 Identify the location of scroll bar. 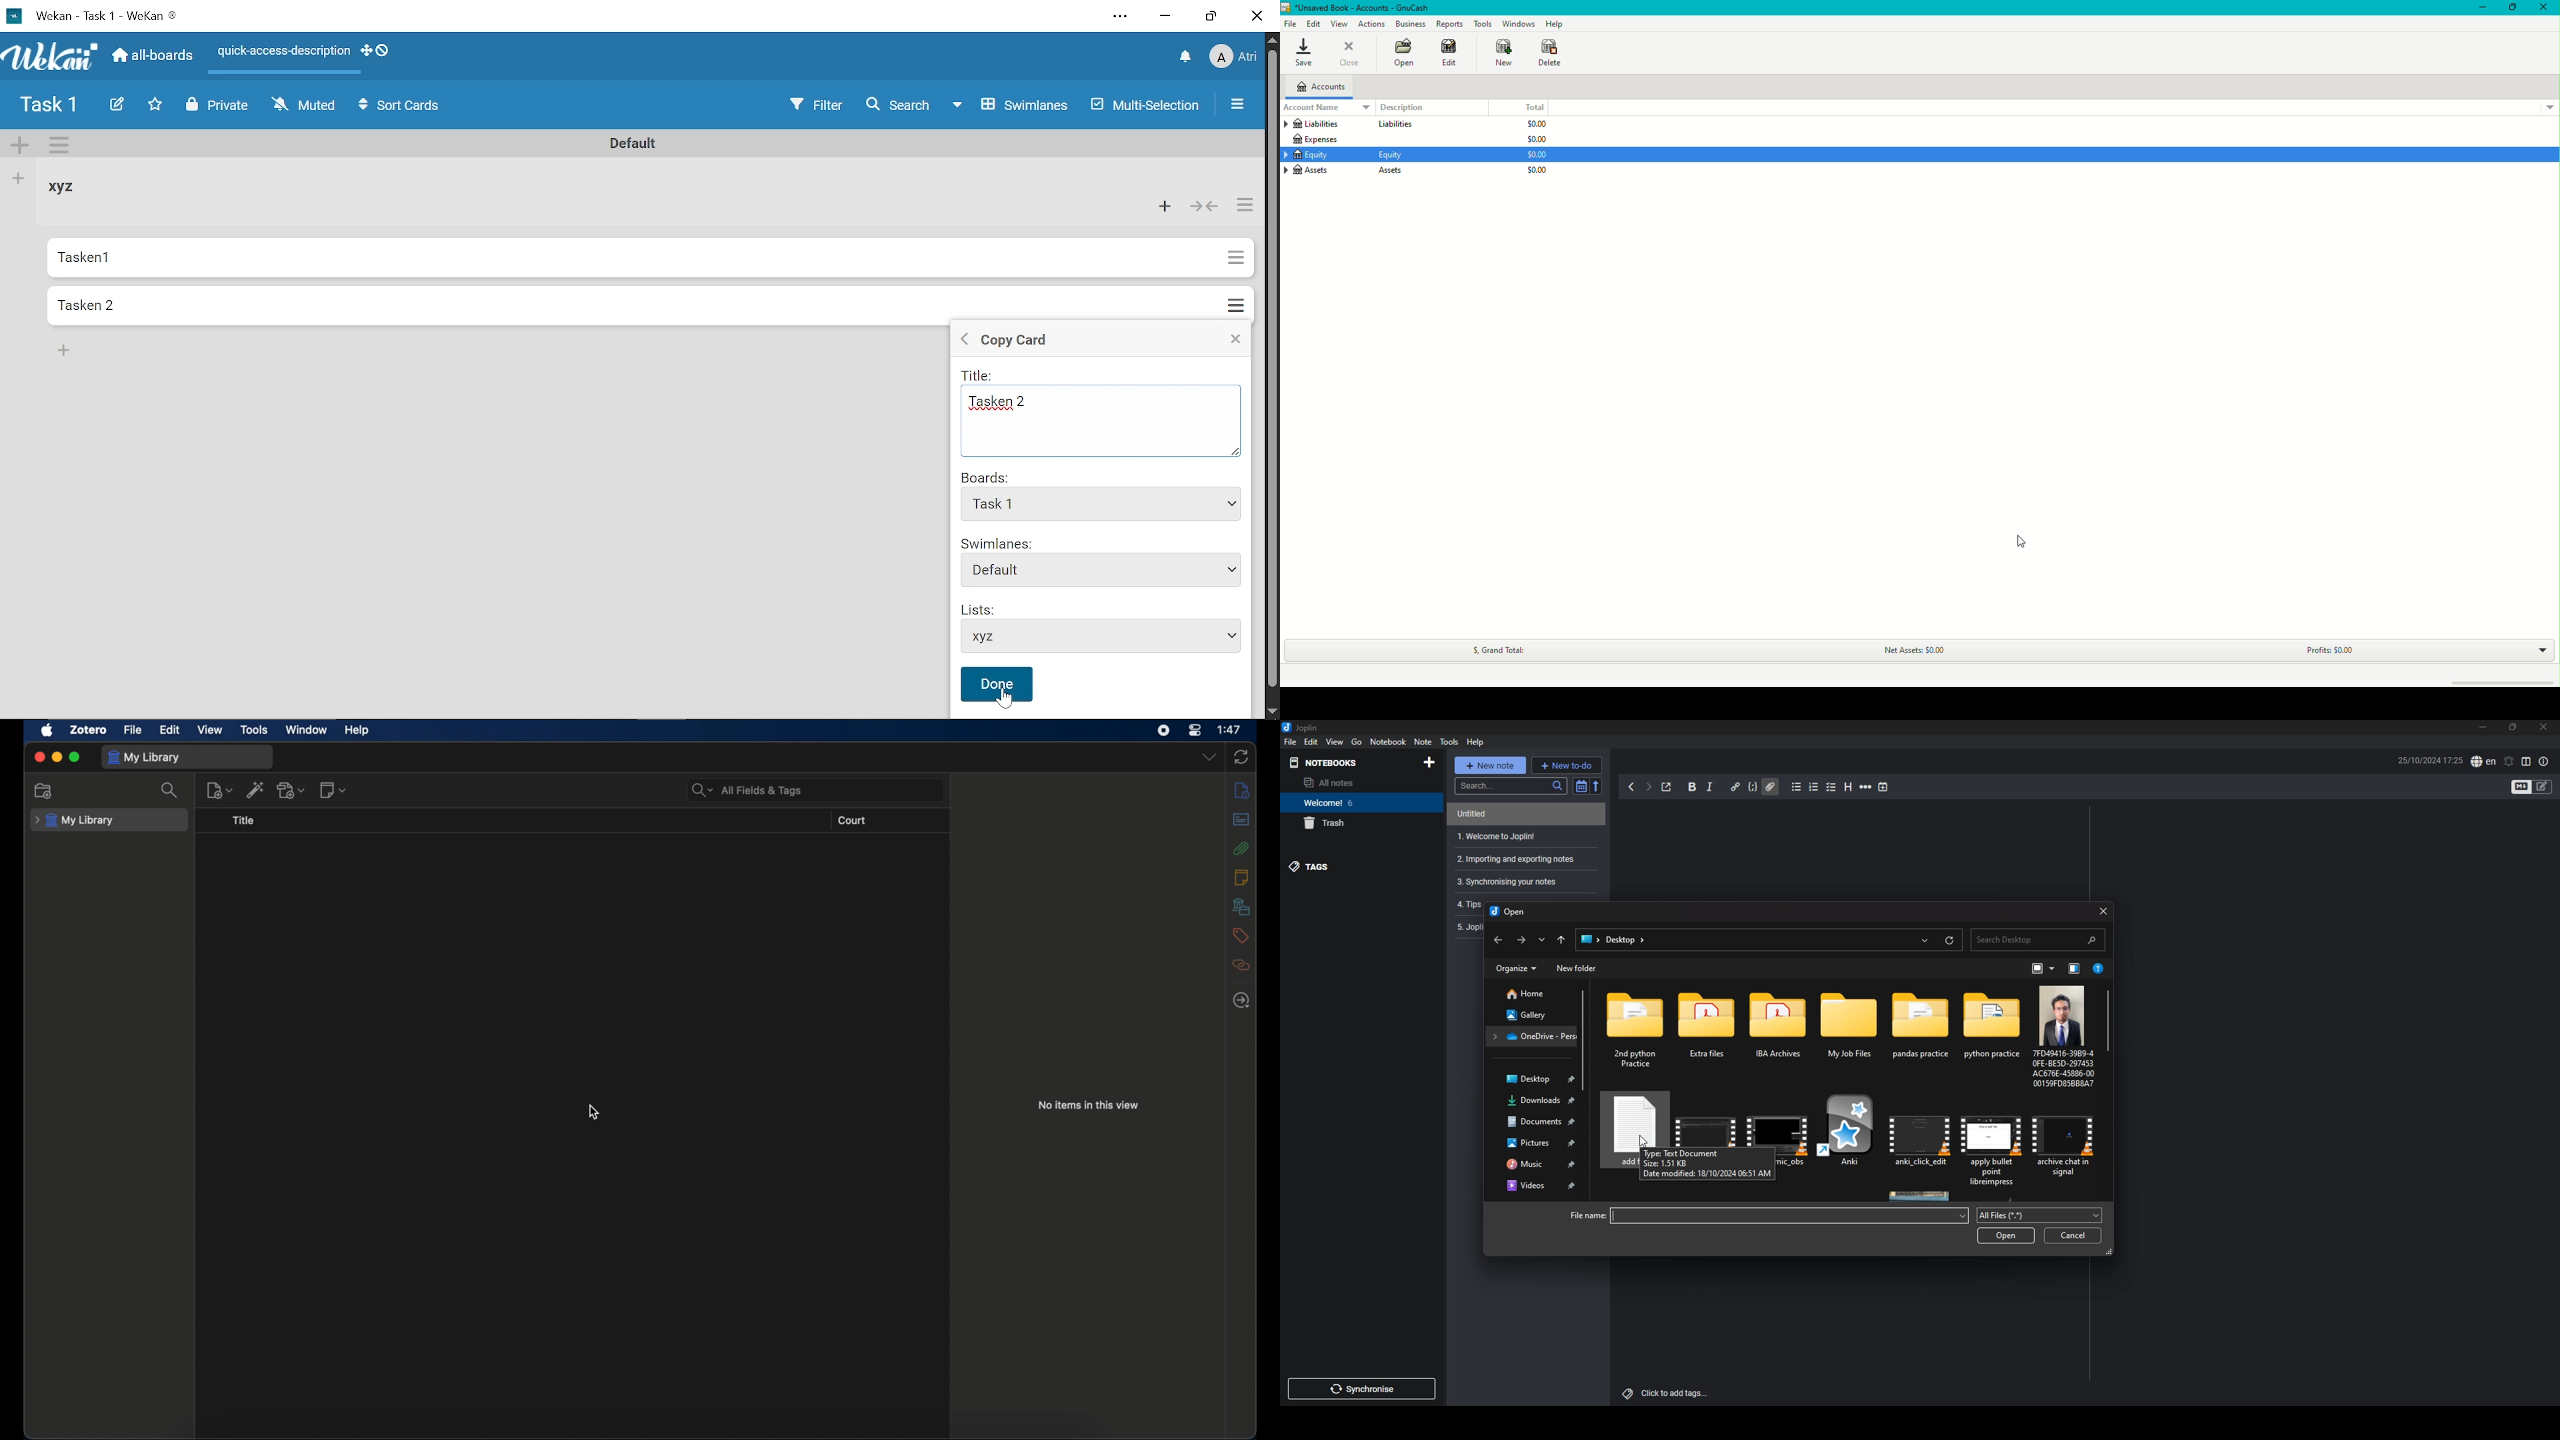
(2110, 1023).